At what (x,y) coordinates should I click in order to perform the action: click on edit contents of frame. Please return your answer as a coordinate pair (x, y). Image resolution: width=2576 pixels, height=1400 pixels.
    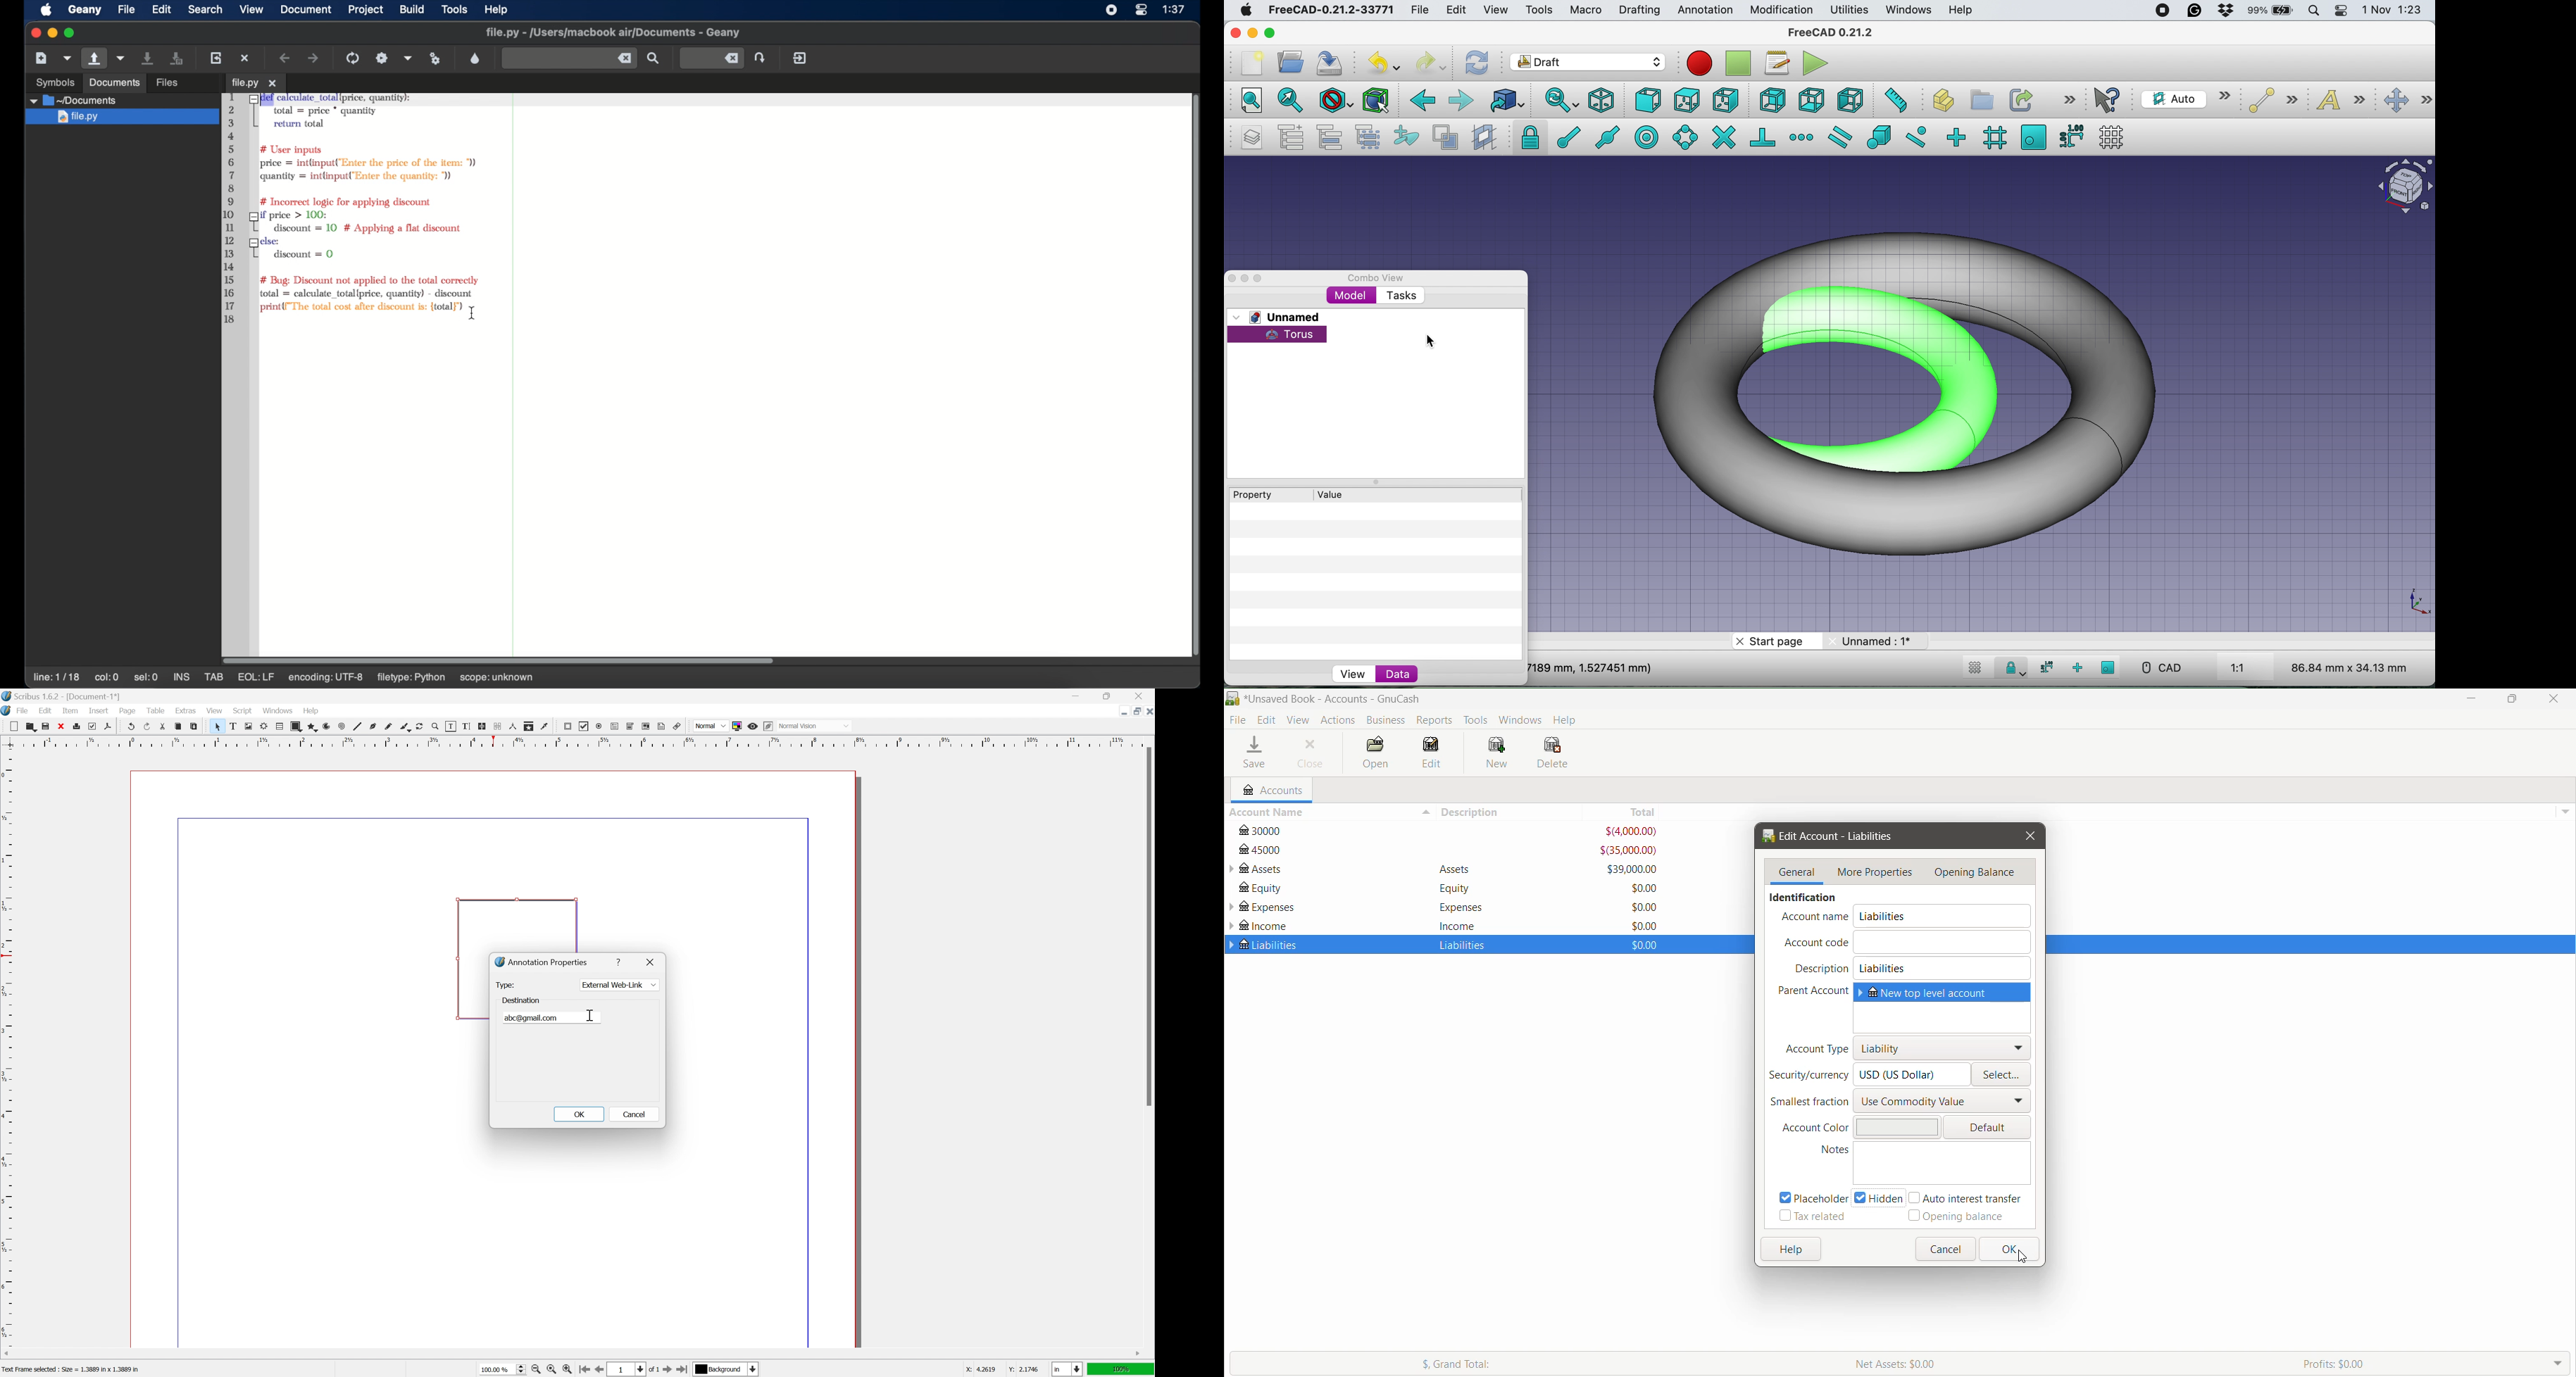
    Looking at the image, I should click on (451, 726).